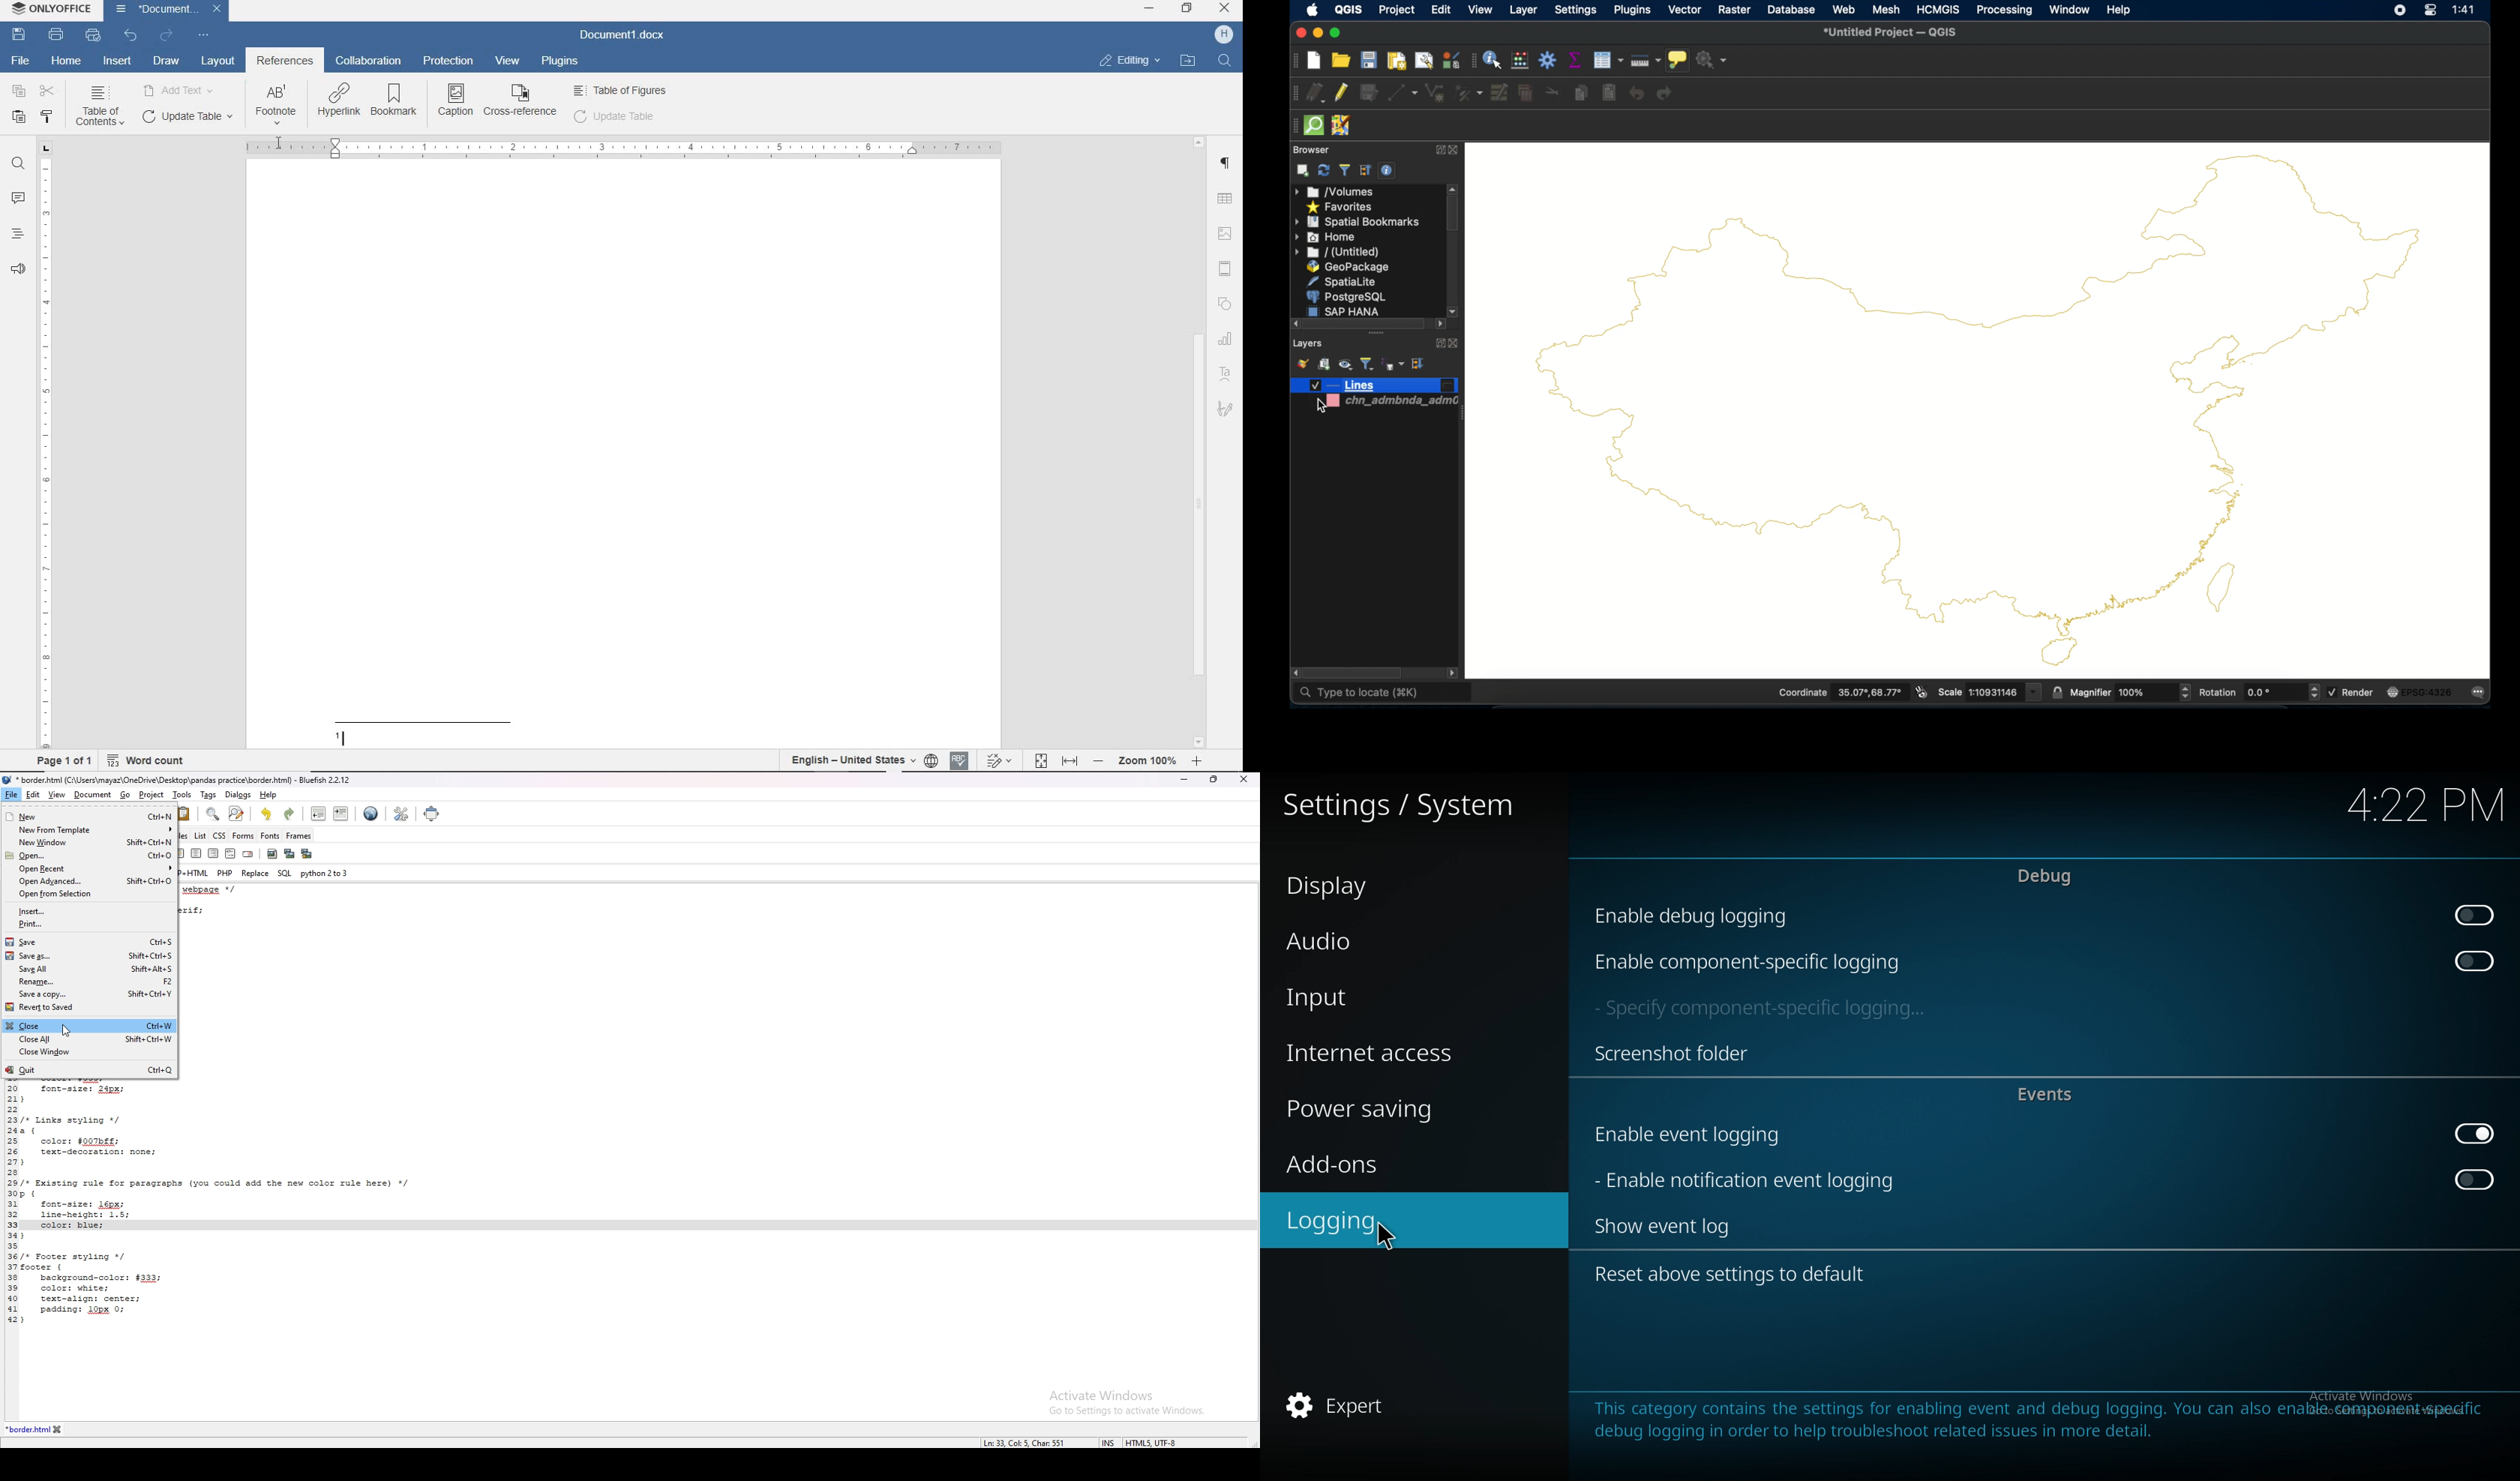 This screenshot has width=2520, height=1484. I want to click on table of figures, so click(622, 90).